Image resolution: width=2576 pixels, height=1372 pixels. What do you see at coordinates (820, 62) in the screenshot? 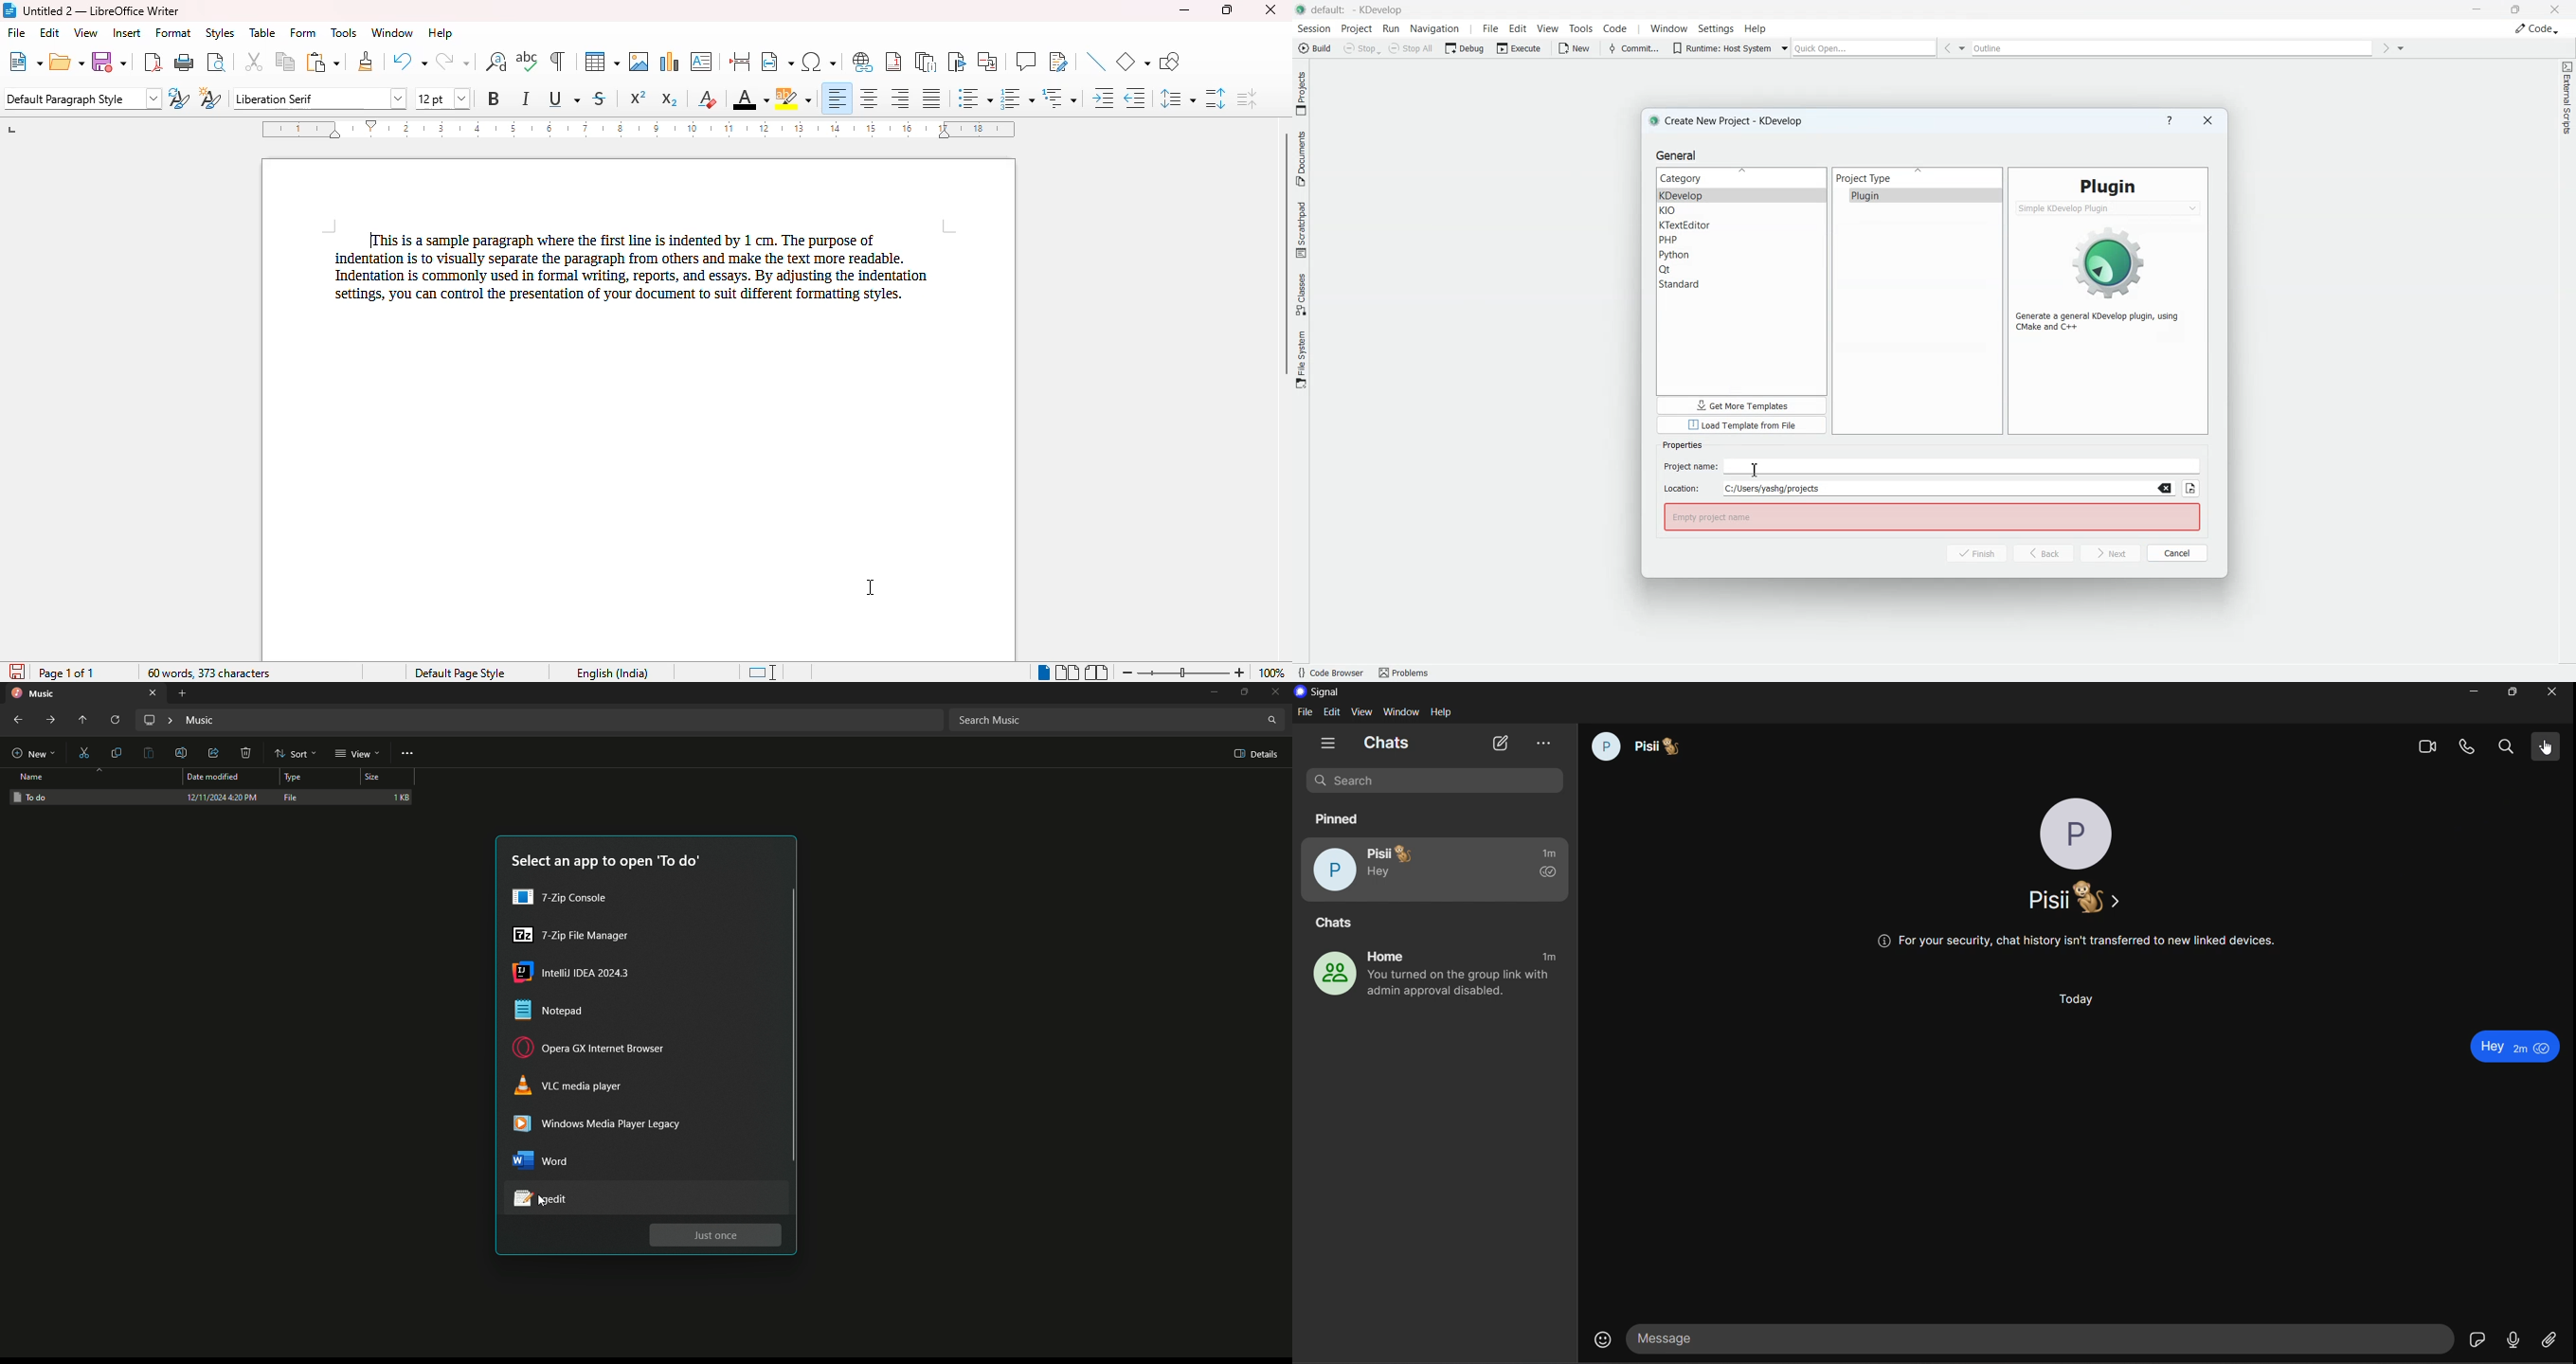
I see `insert special characters` at bounding box center [820, 62].